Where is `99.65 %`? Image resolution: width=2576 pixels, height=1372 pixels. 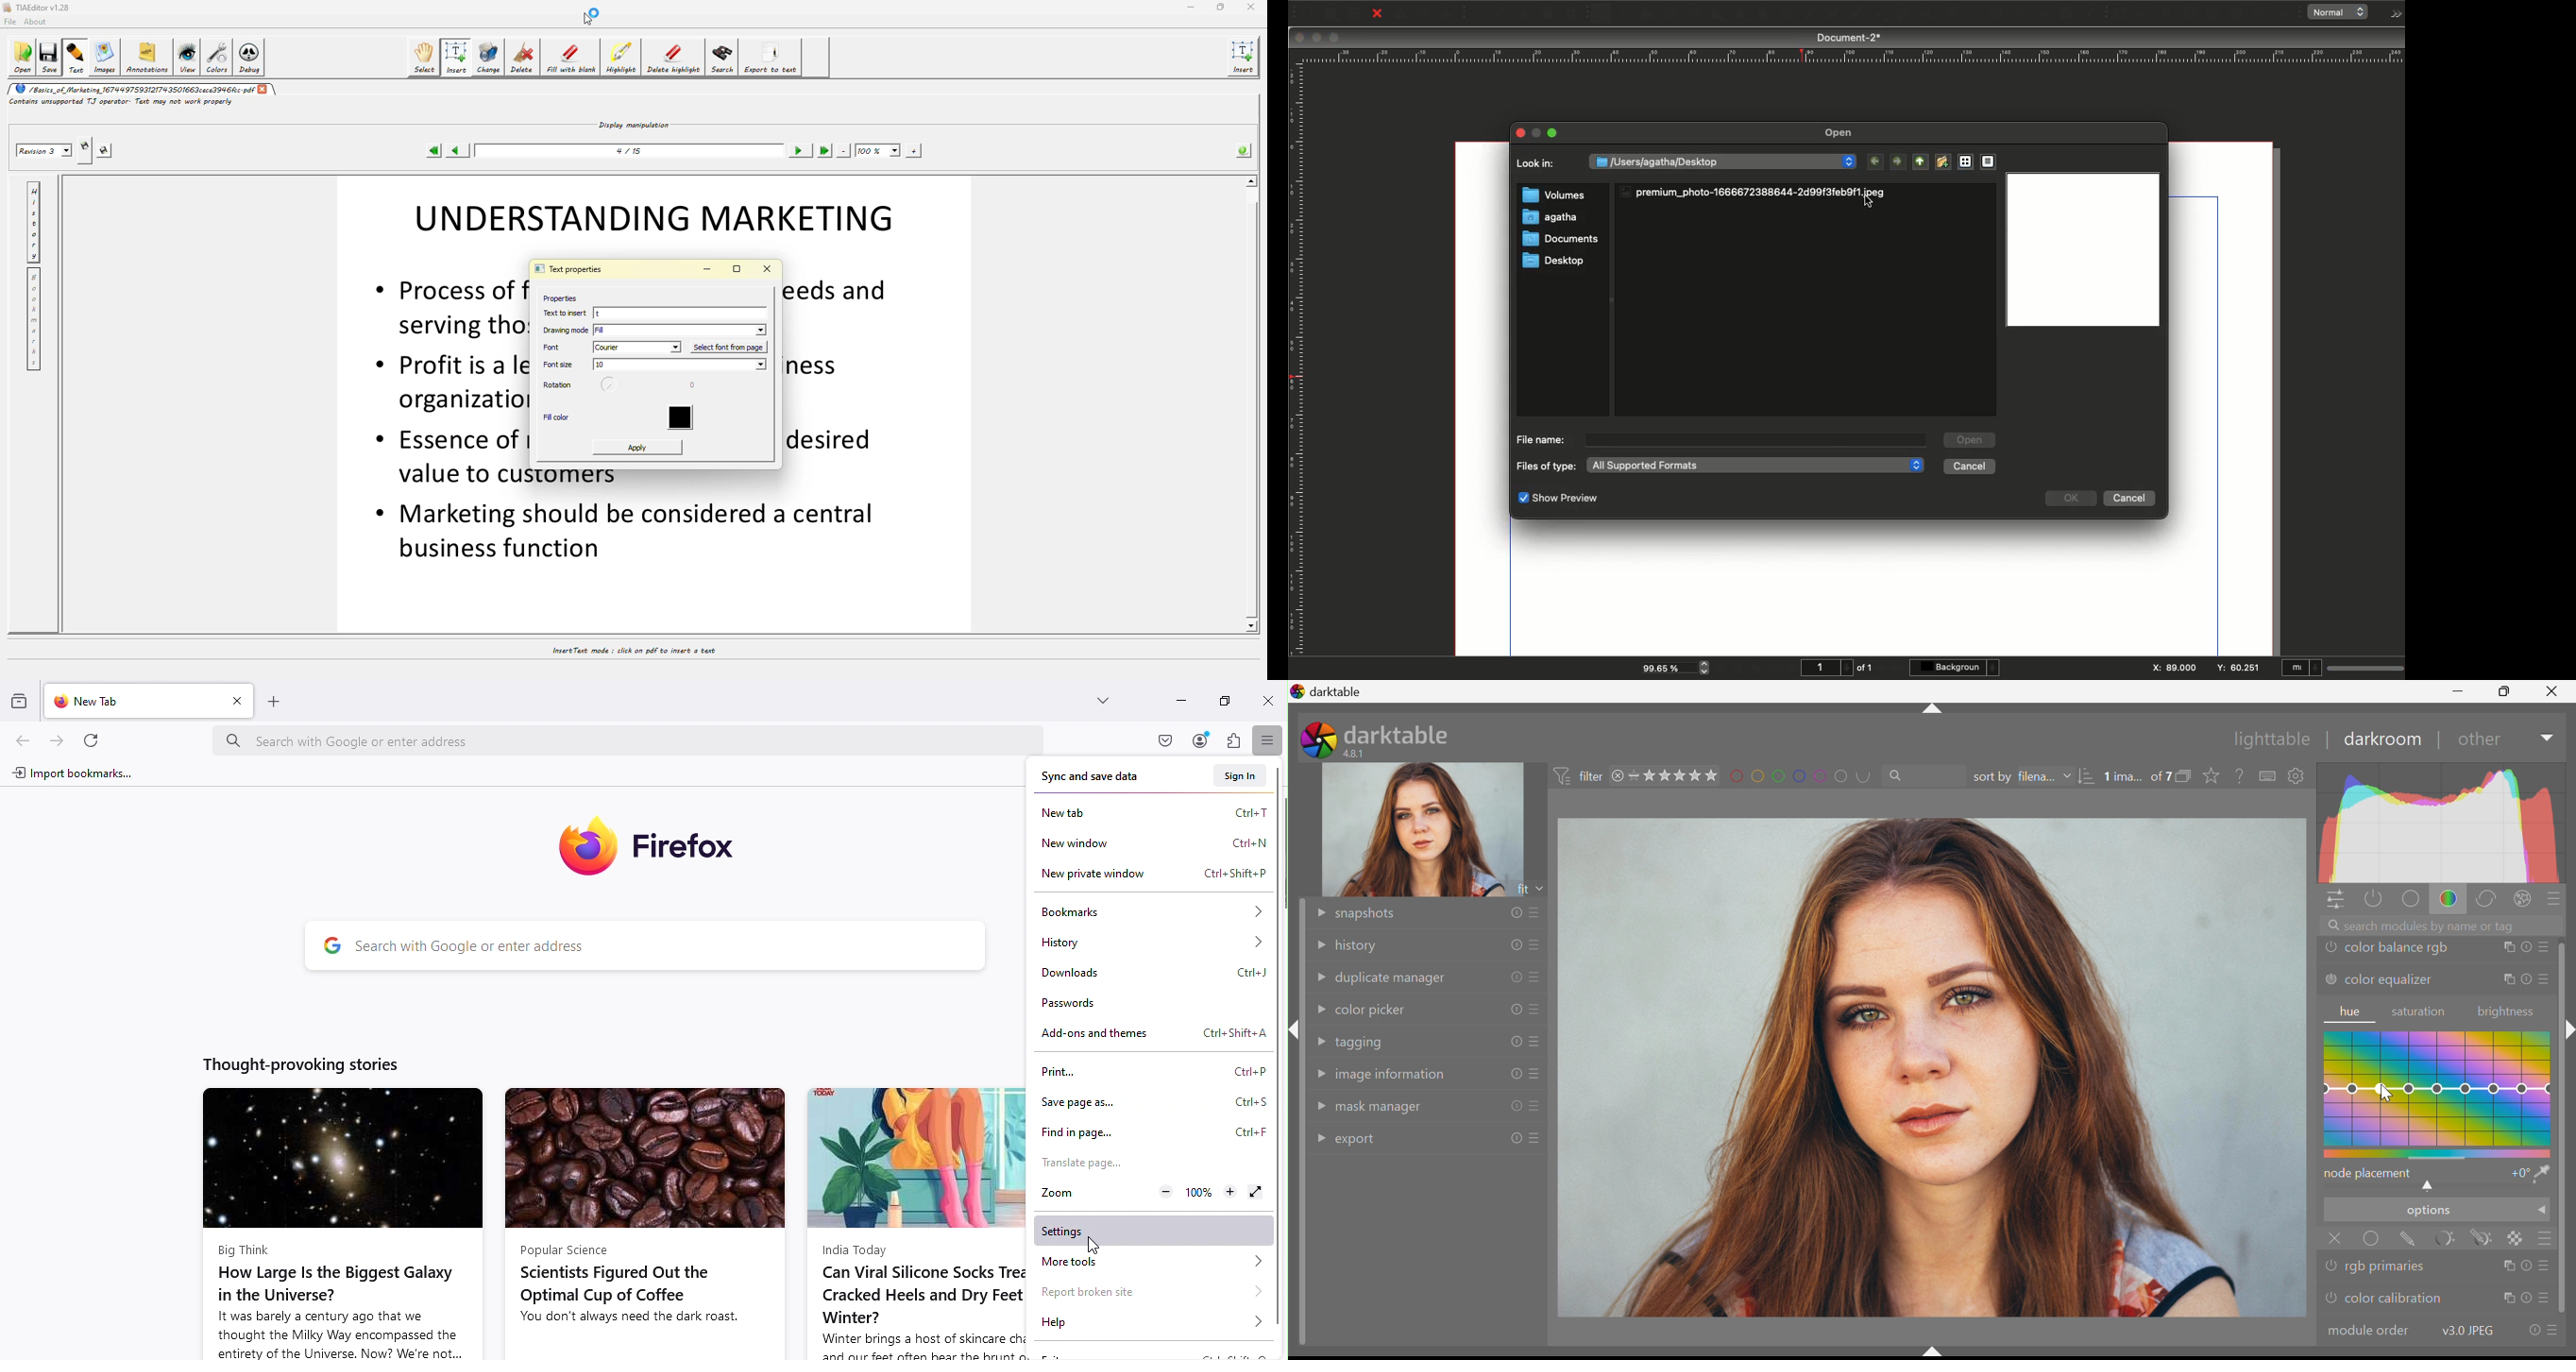
99.65 % is located at coordinates (1664, 667).